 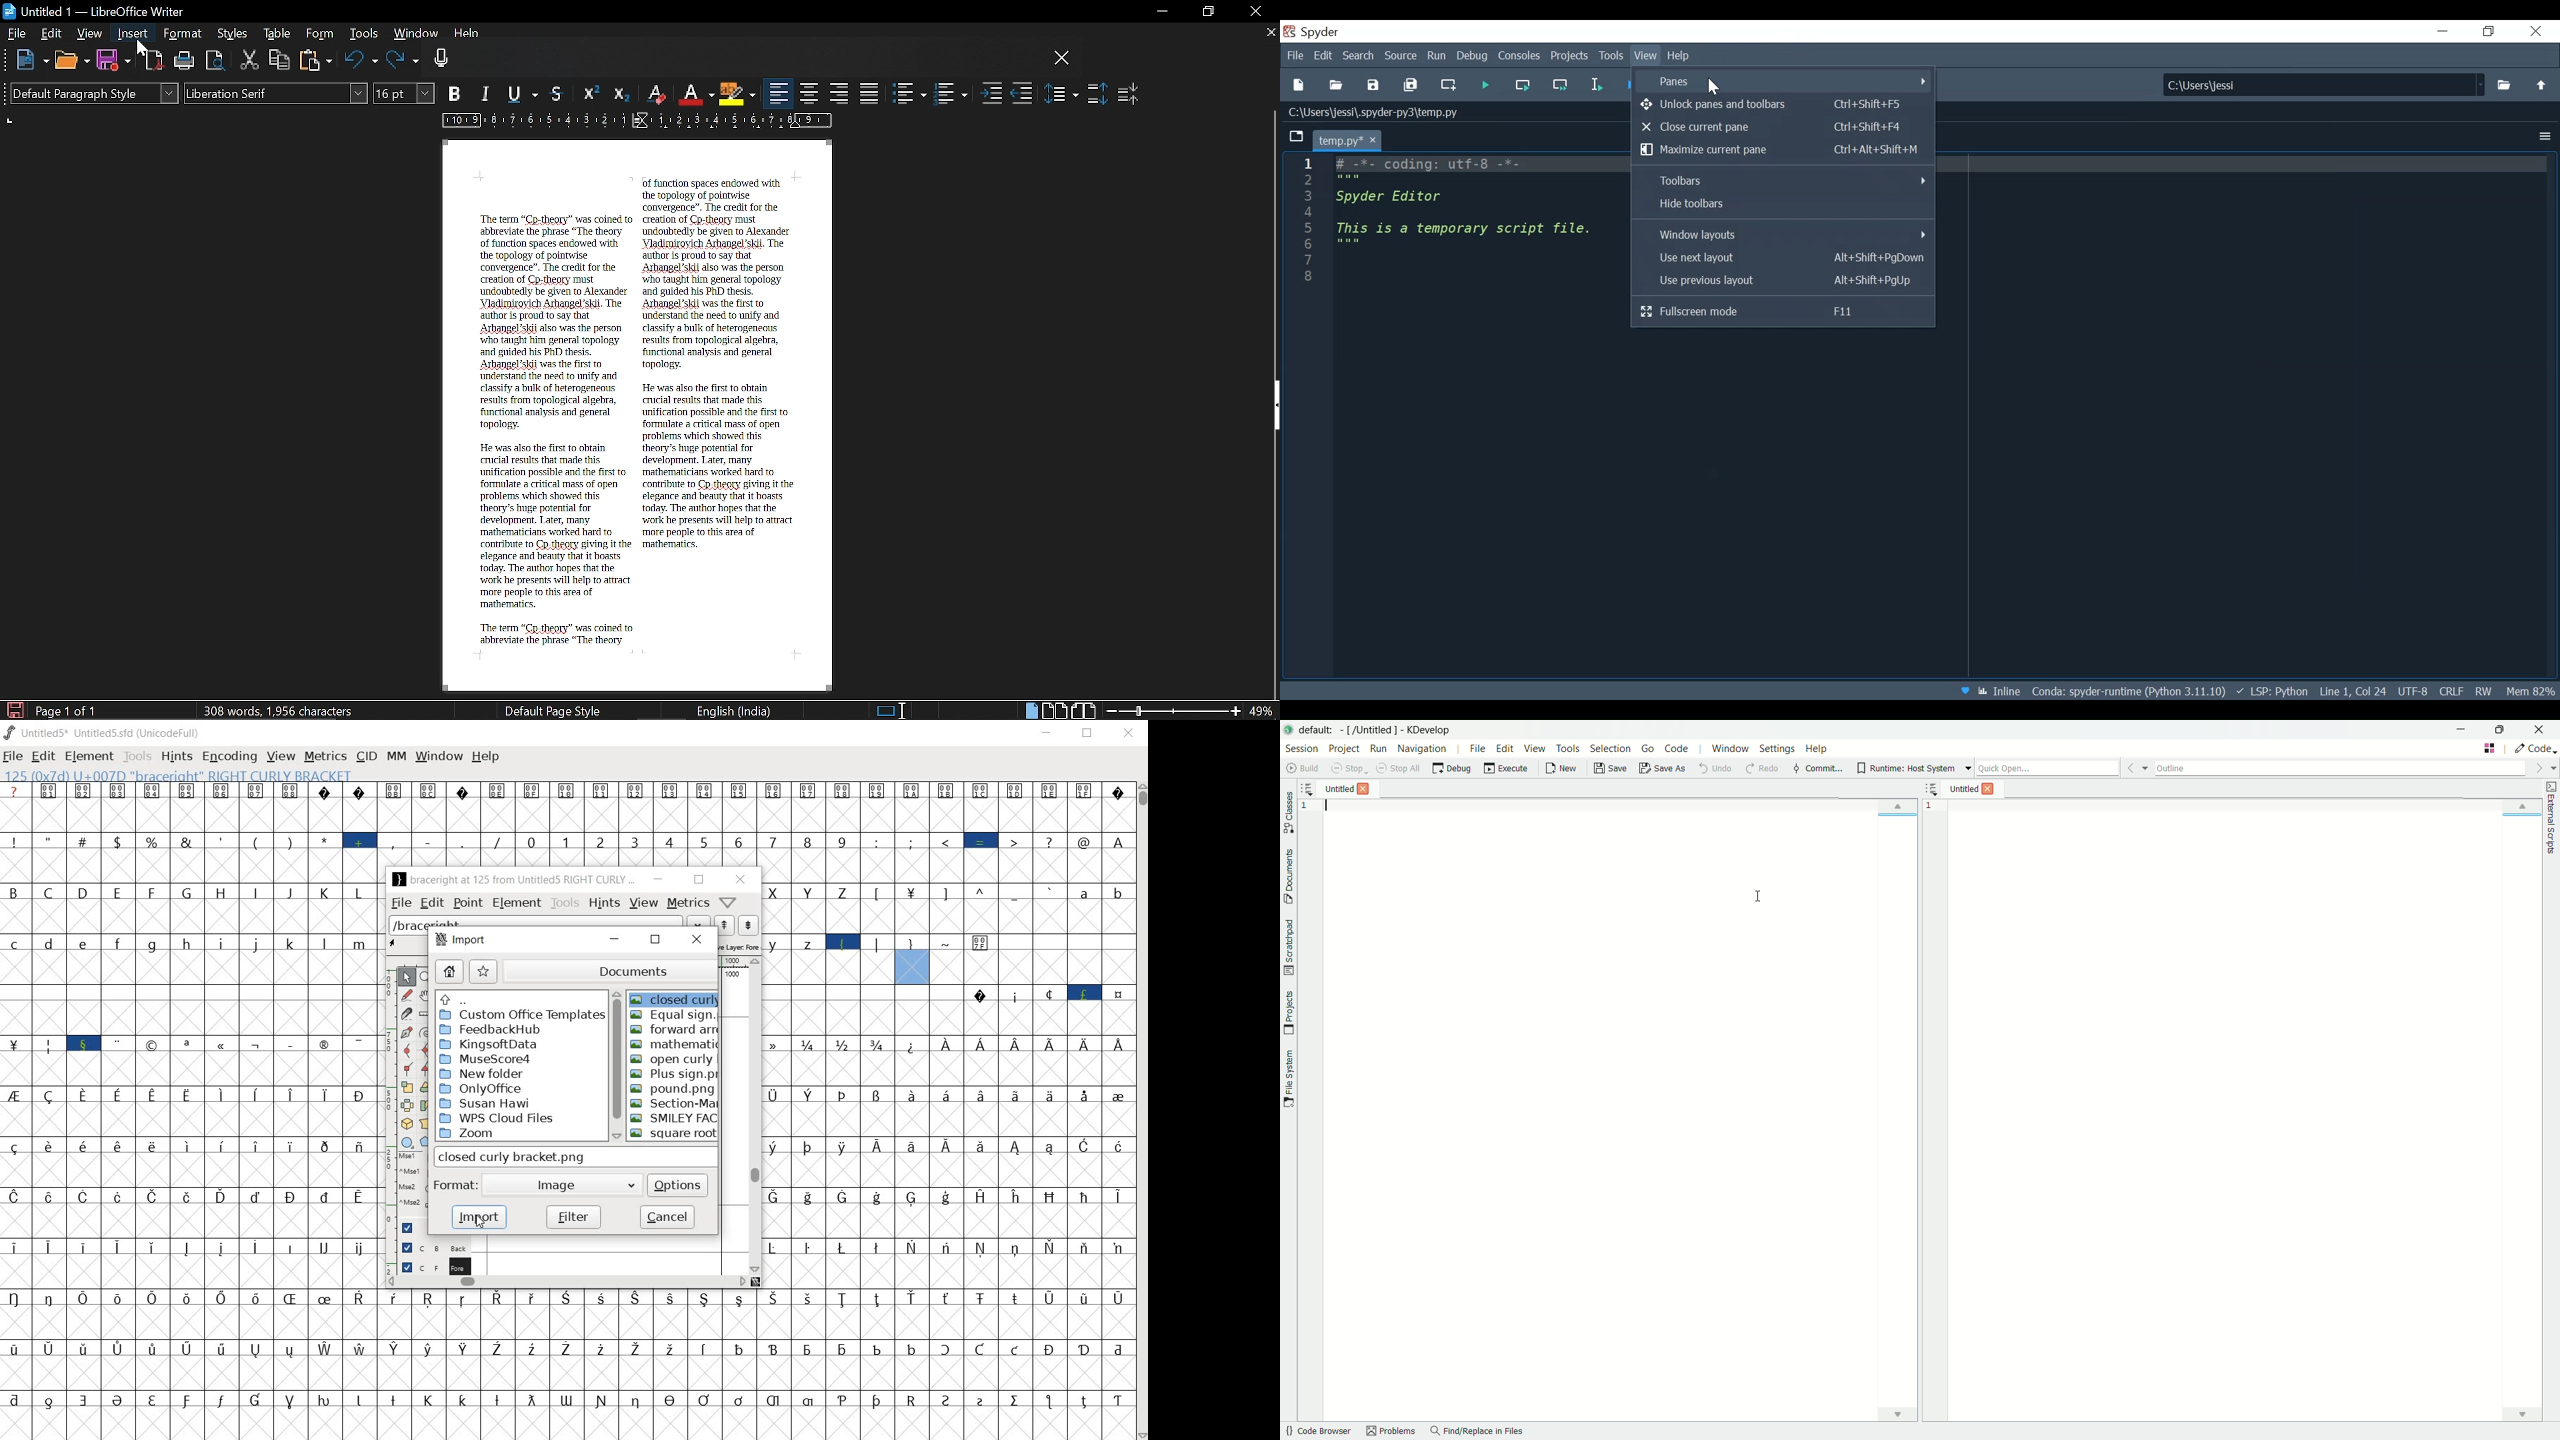 I want to click on Hide Toolbar, so click(x=1782, y=205).